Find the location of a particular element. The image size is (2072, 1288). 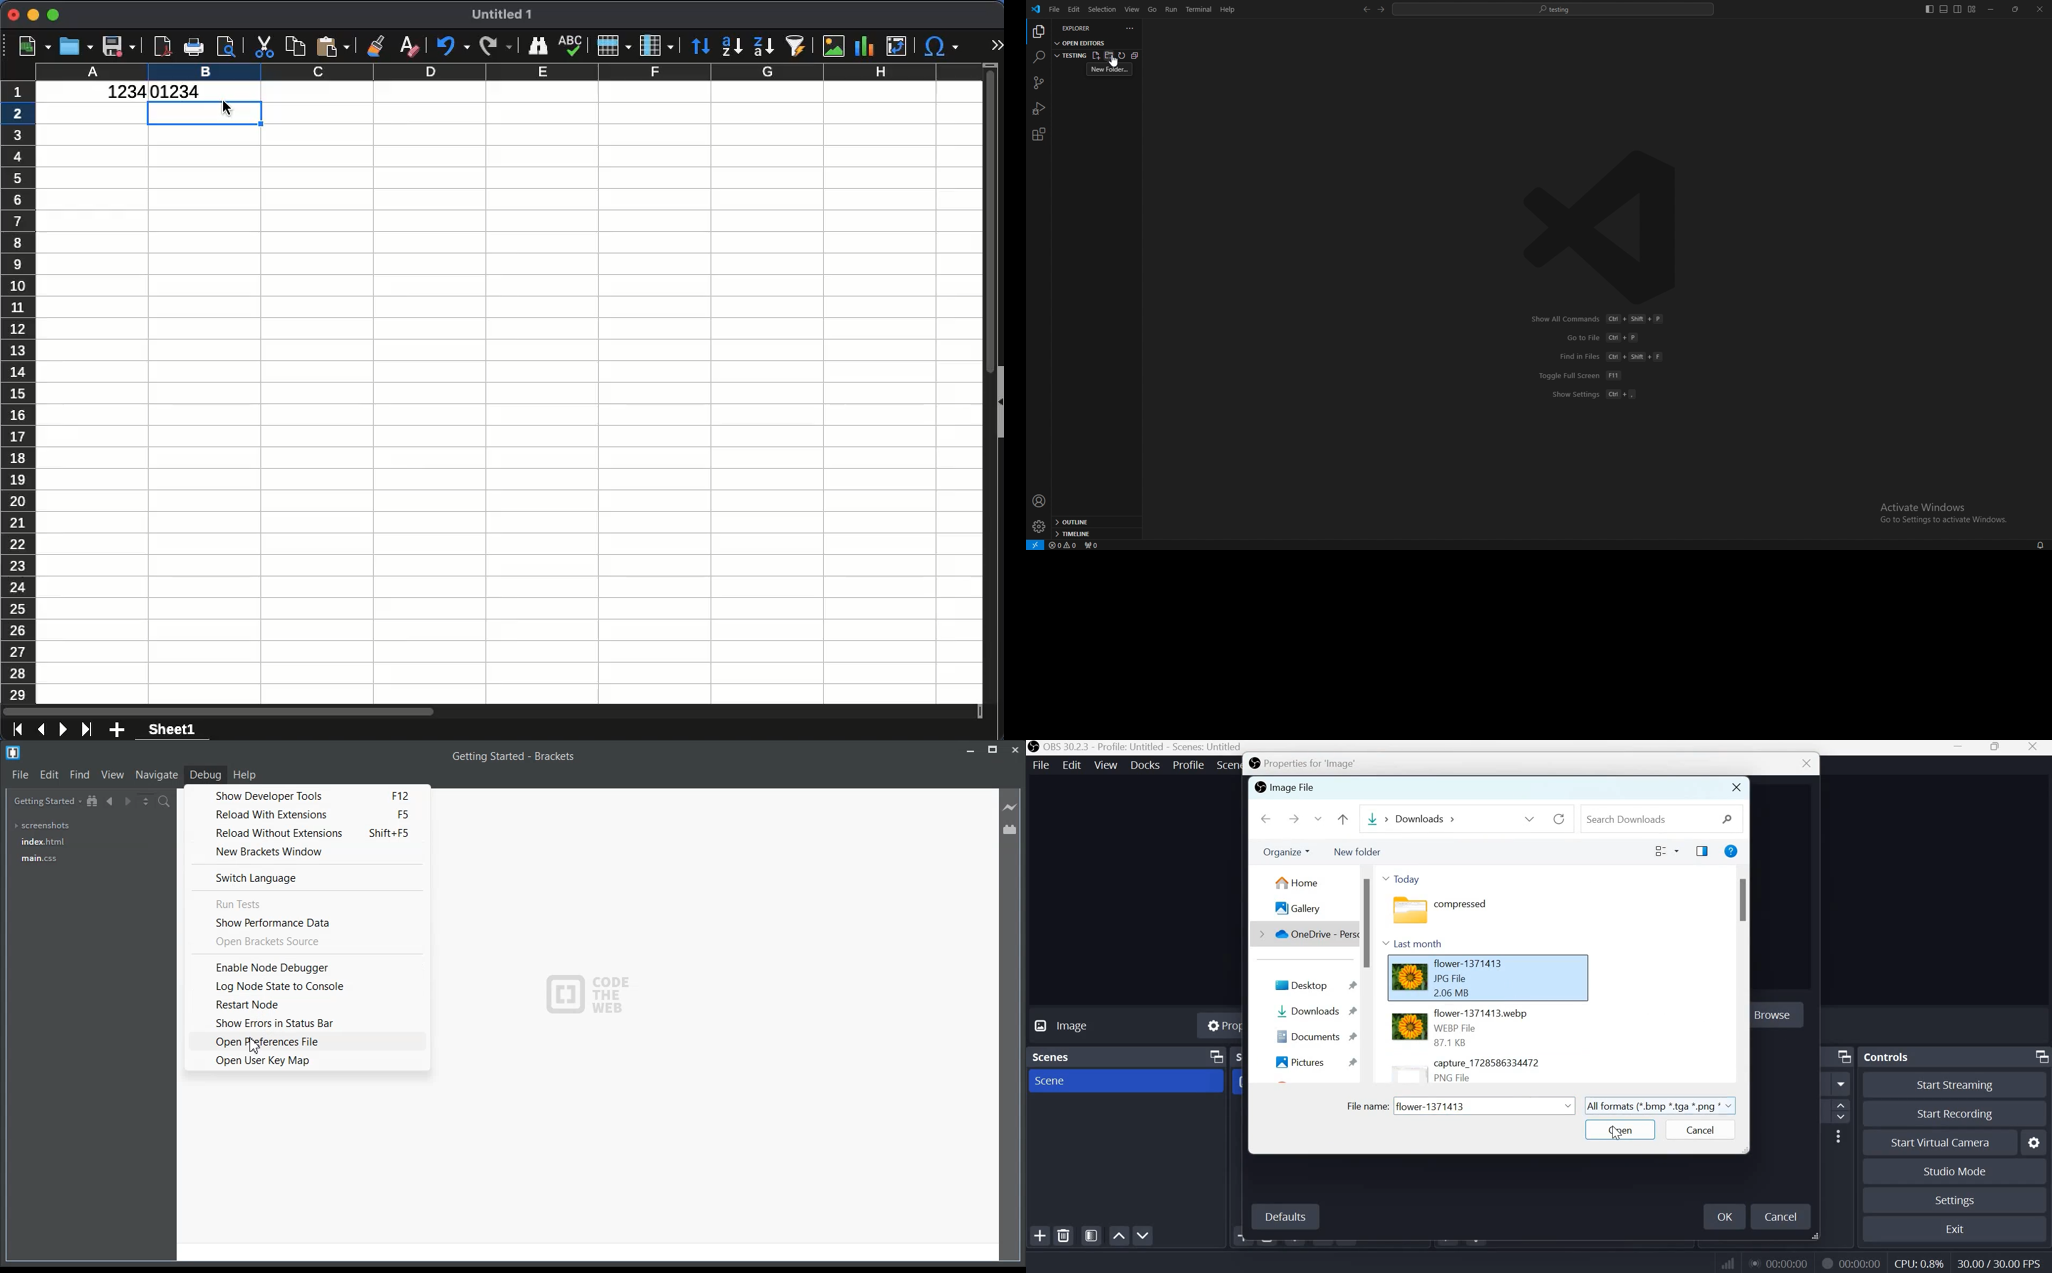

Search downloads is located at coordinates (1657, 817).